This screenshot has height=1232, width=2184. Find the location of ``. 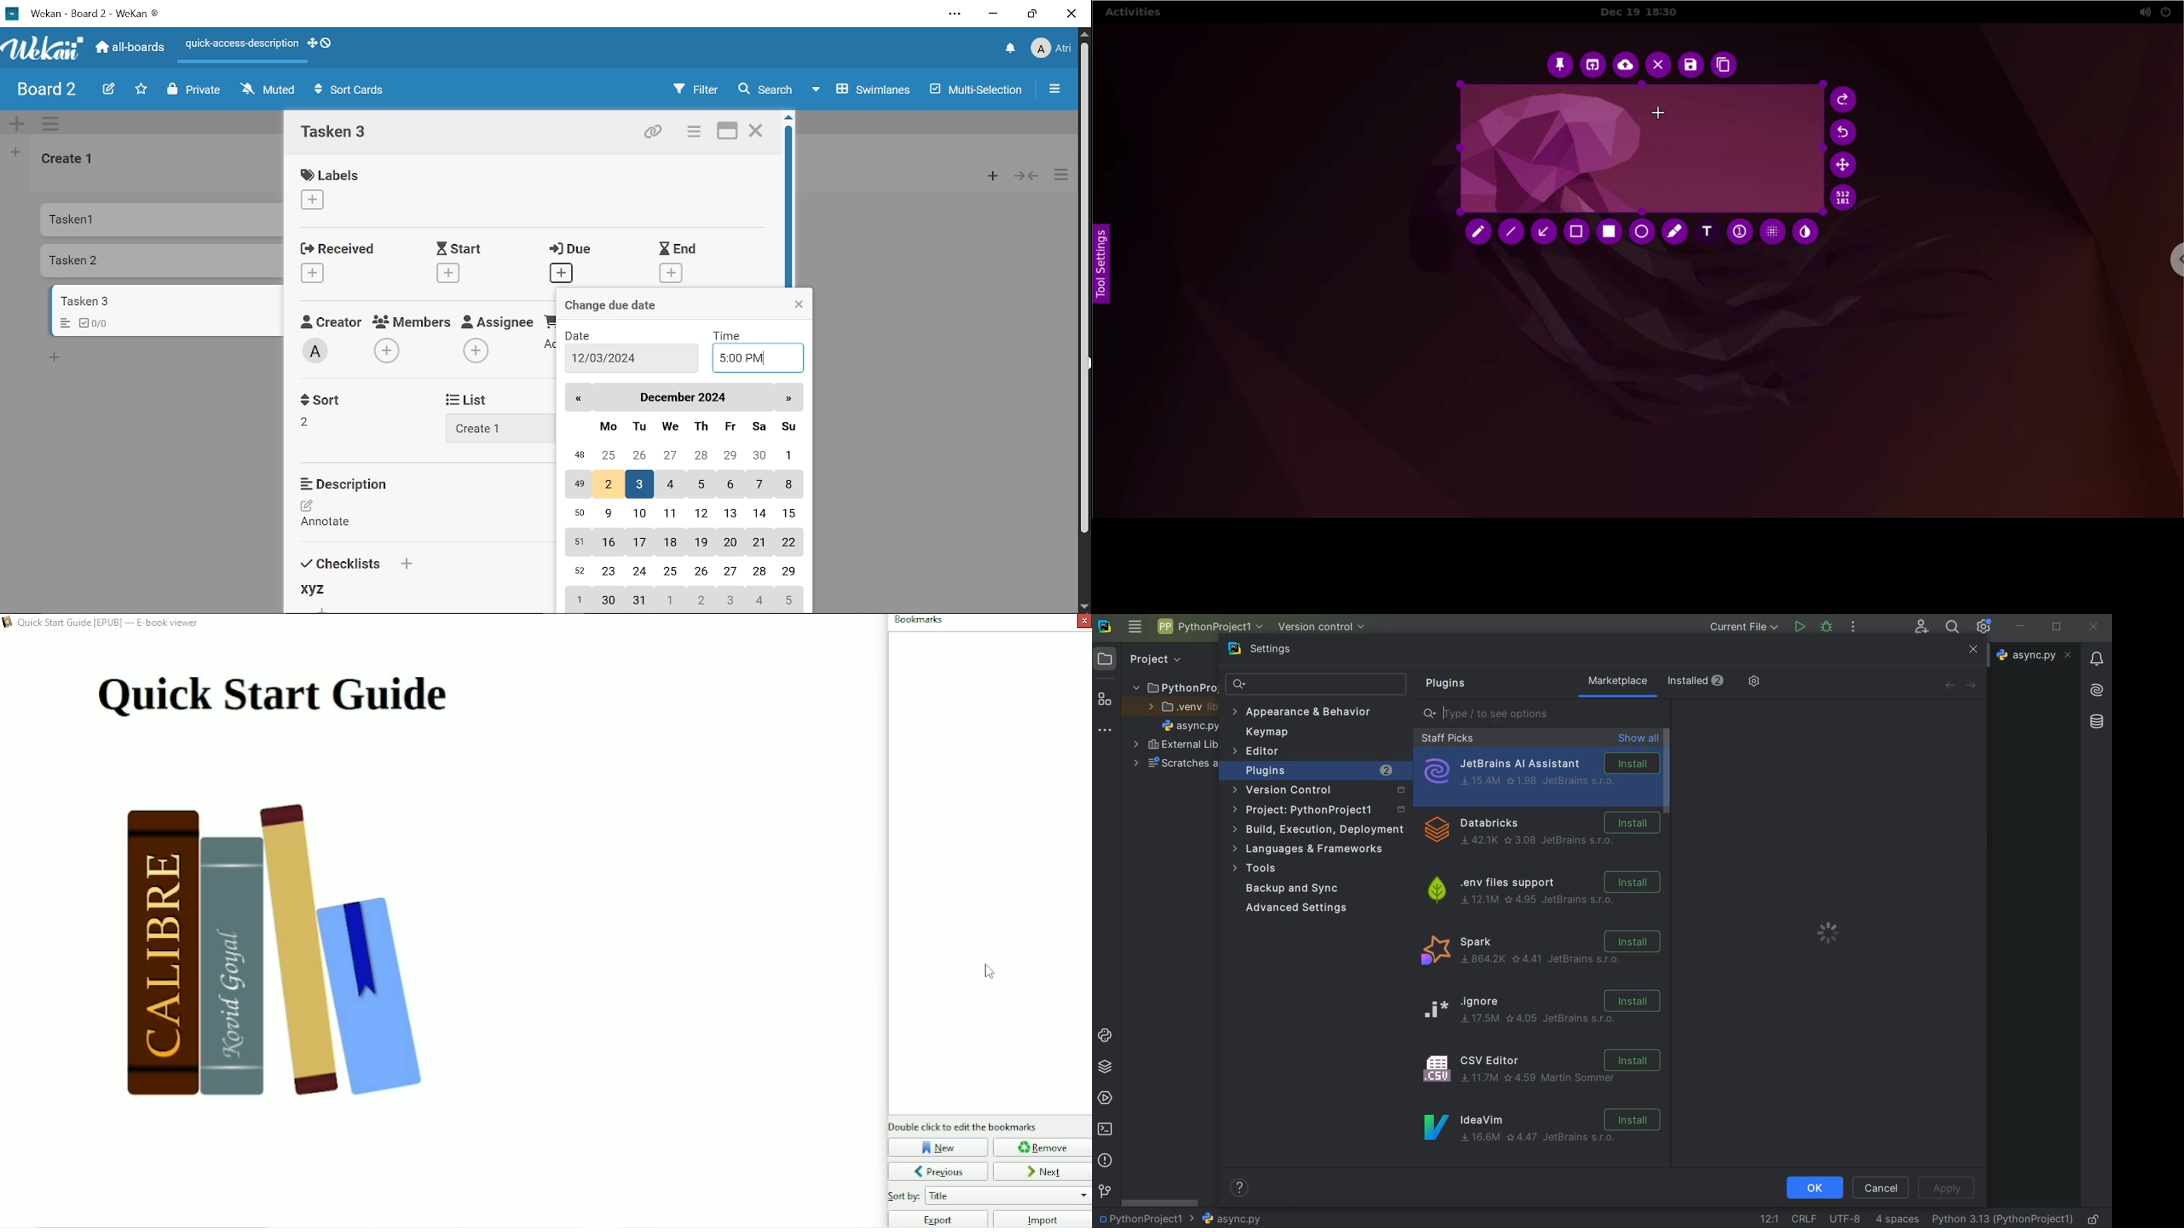

 is located at coordinates (905, 1197).